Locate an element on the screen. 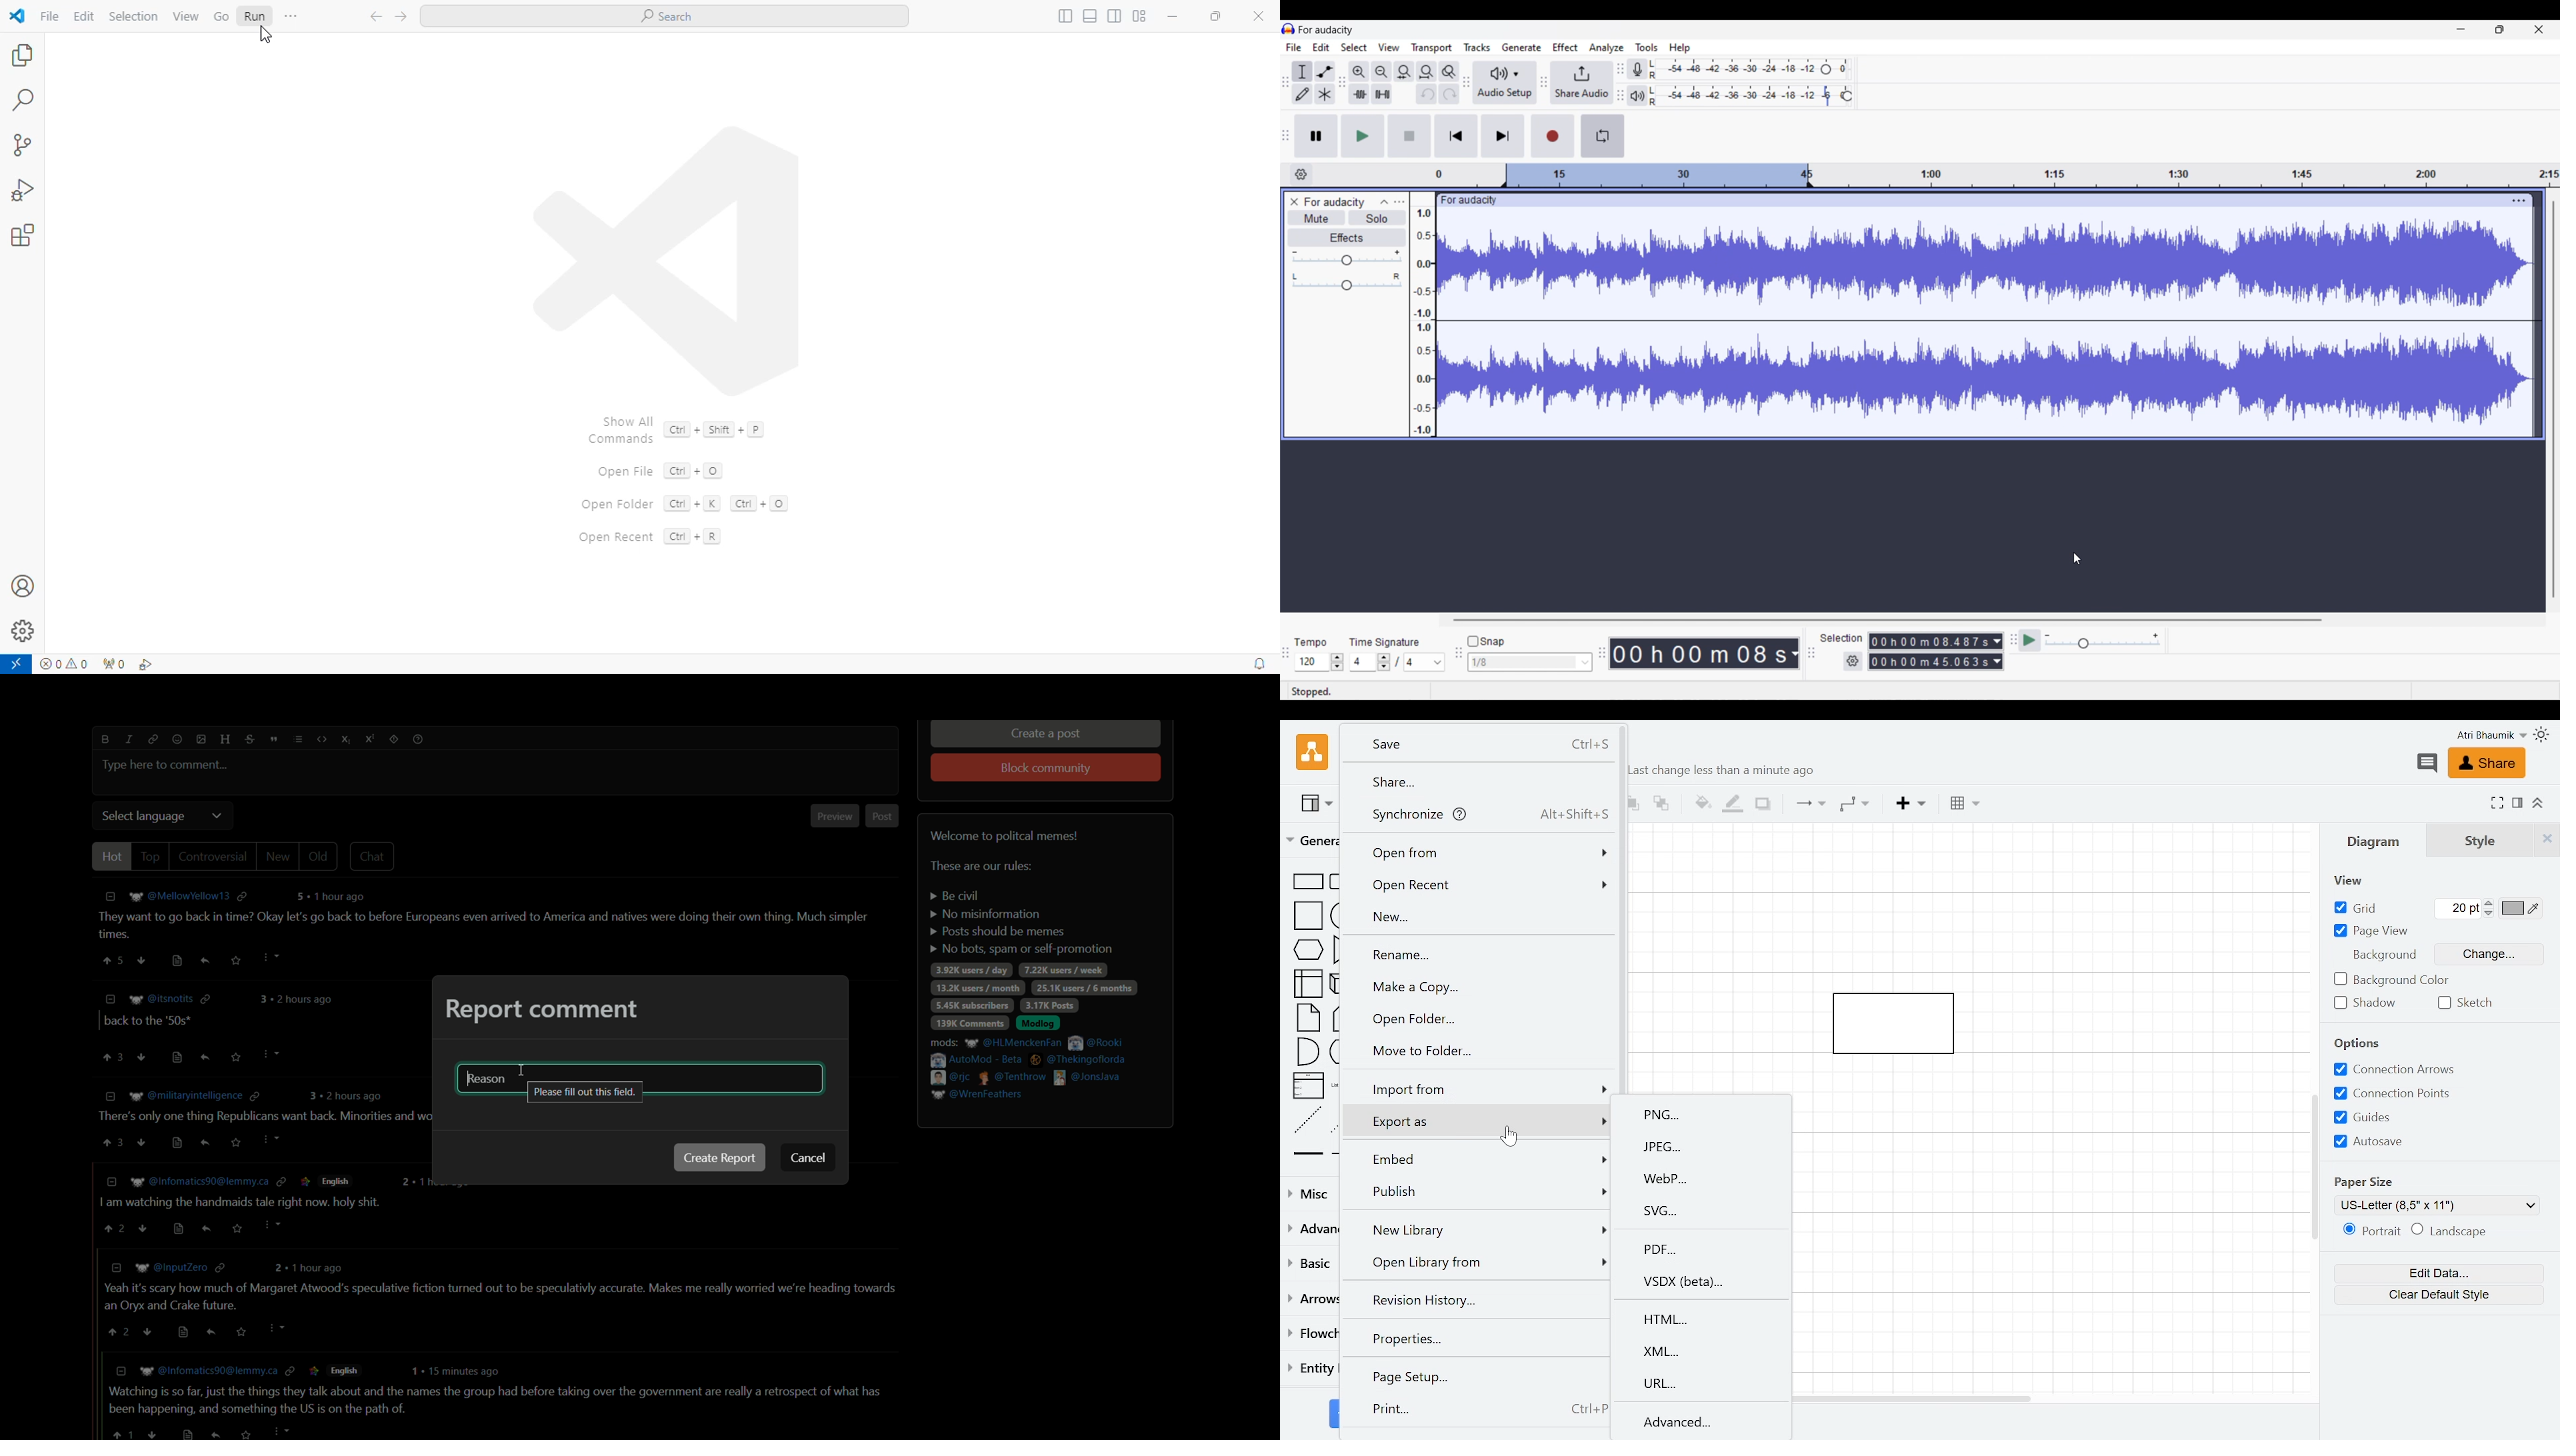 The height and width of the screenshot is (1456, 2576). subscript is located at coordinates (346, 739).